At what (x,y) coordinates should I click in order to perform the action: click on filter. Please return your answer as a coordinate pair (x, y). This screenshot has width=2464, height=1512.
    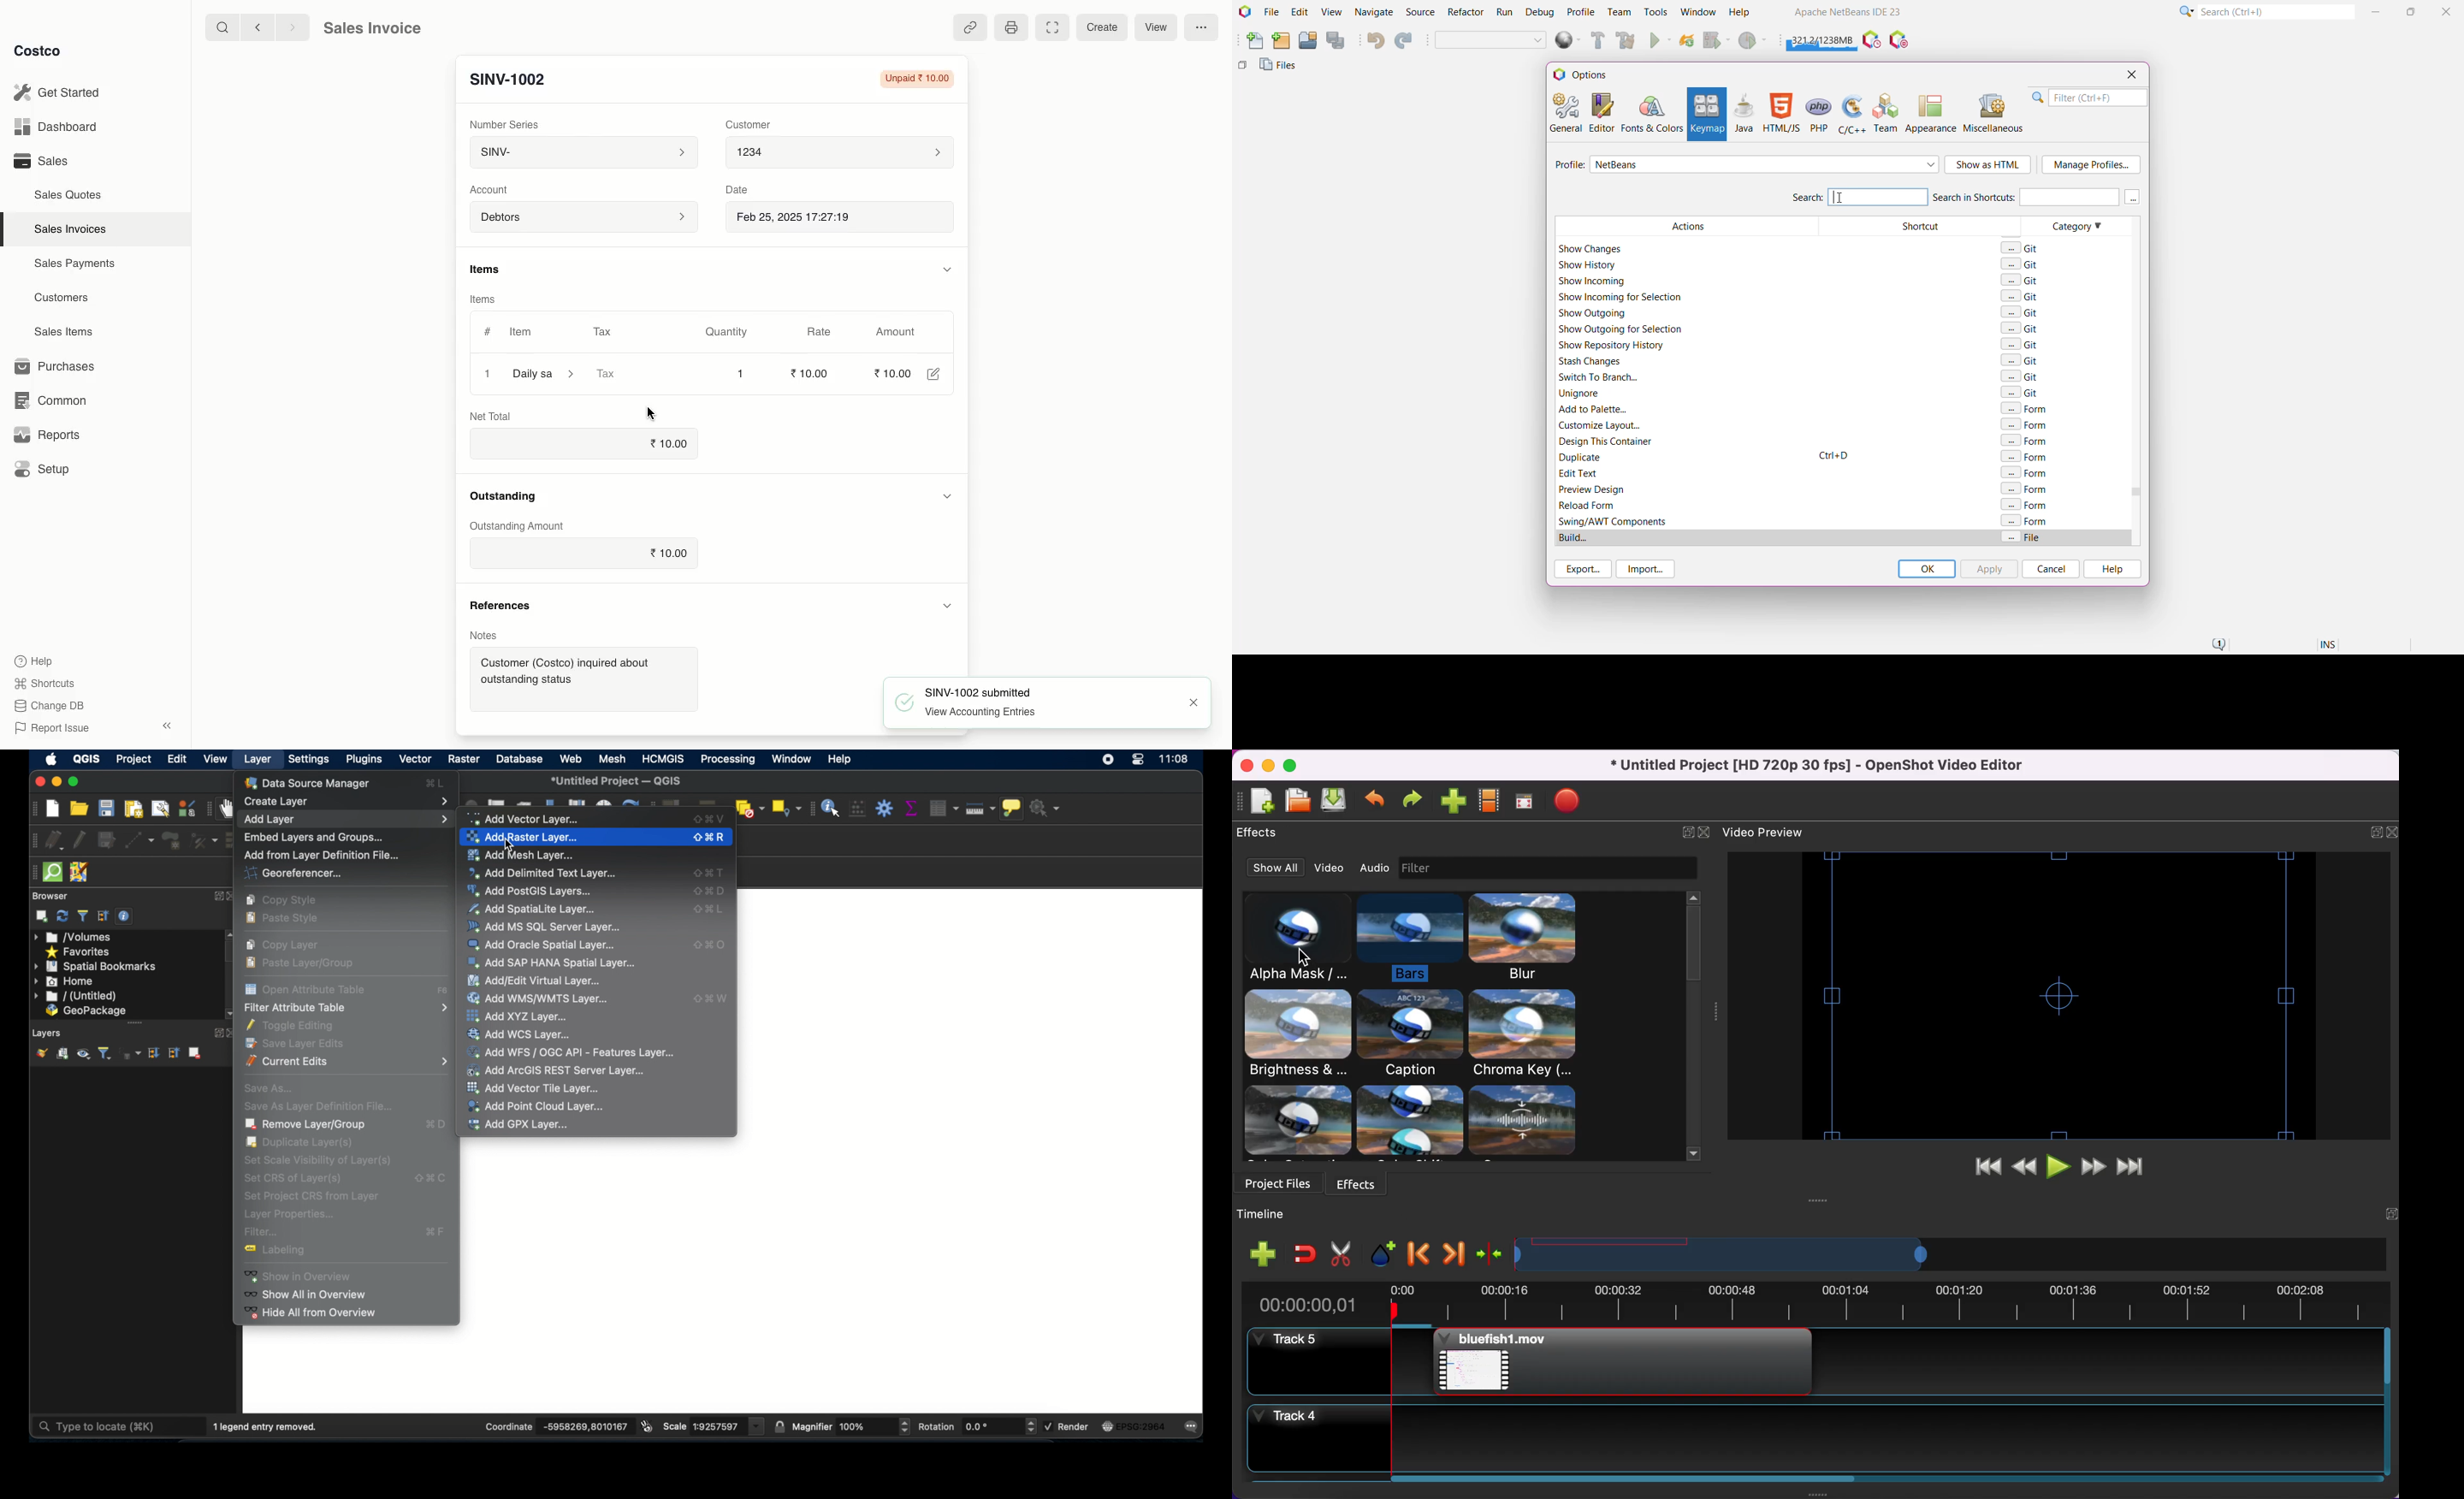
    Looking at the image, I should click on (262, 1233).